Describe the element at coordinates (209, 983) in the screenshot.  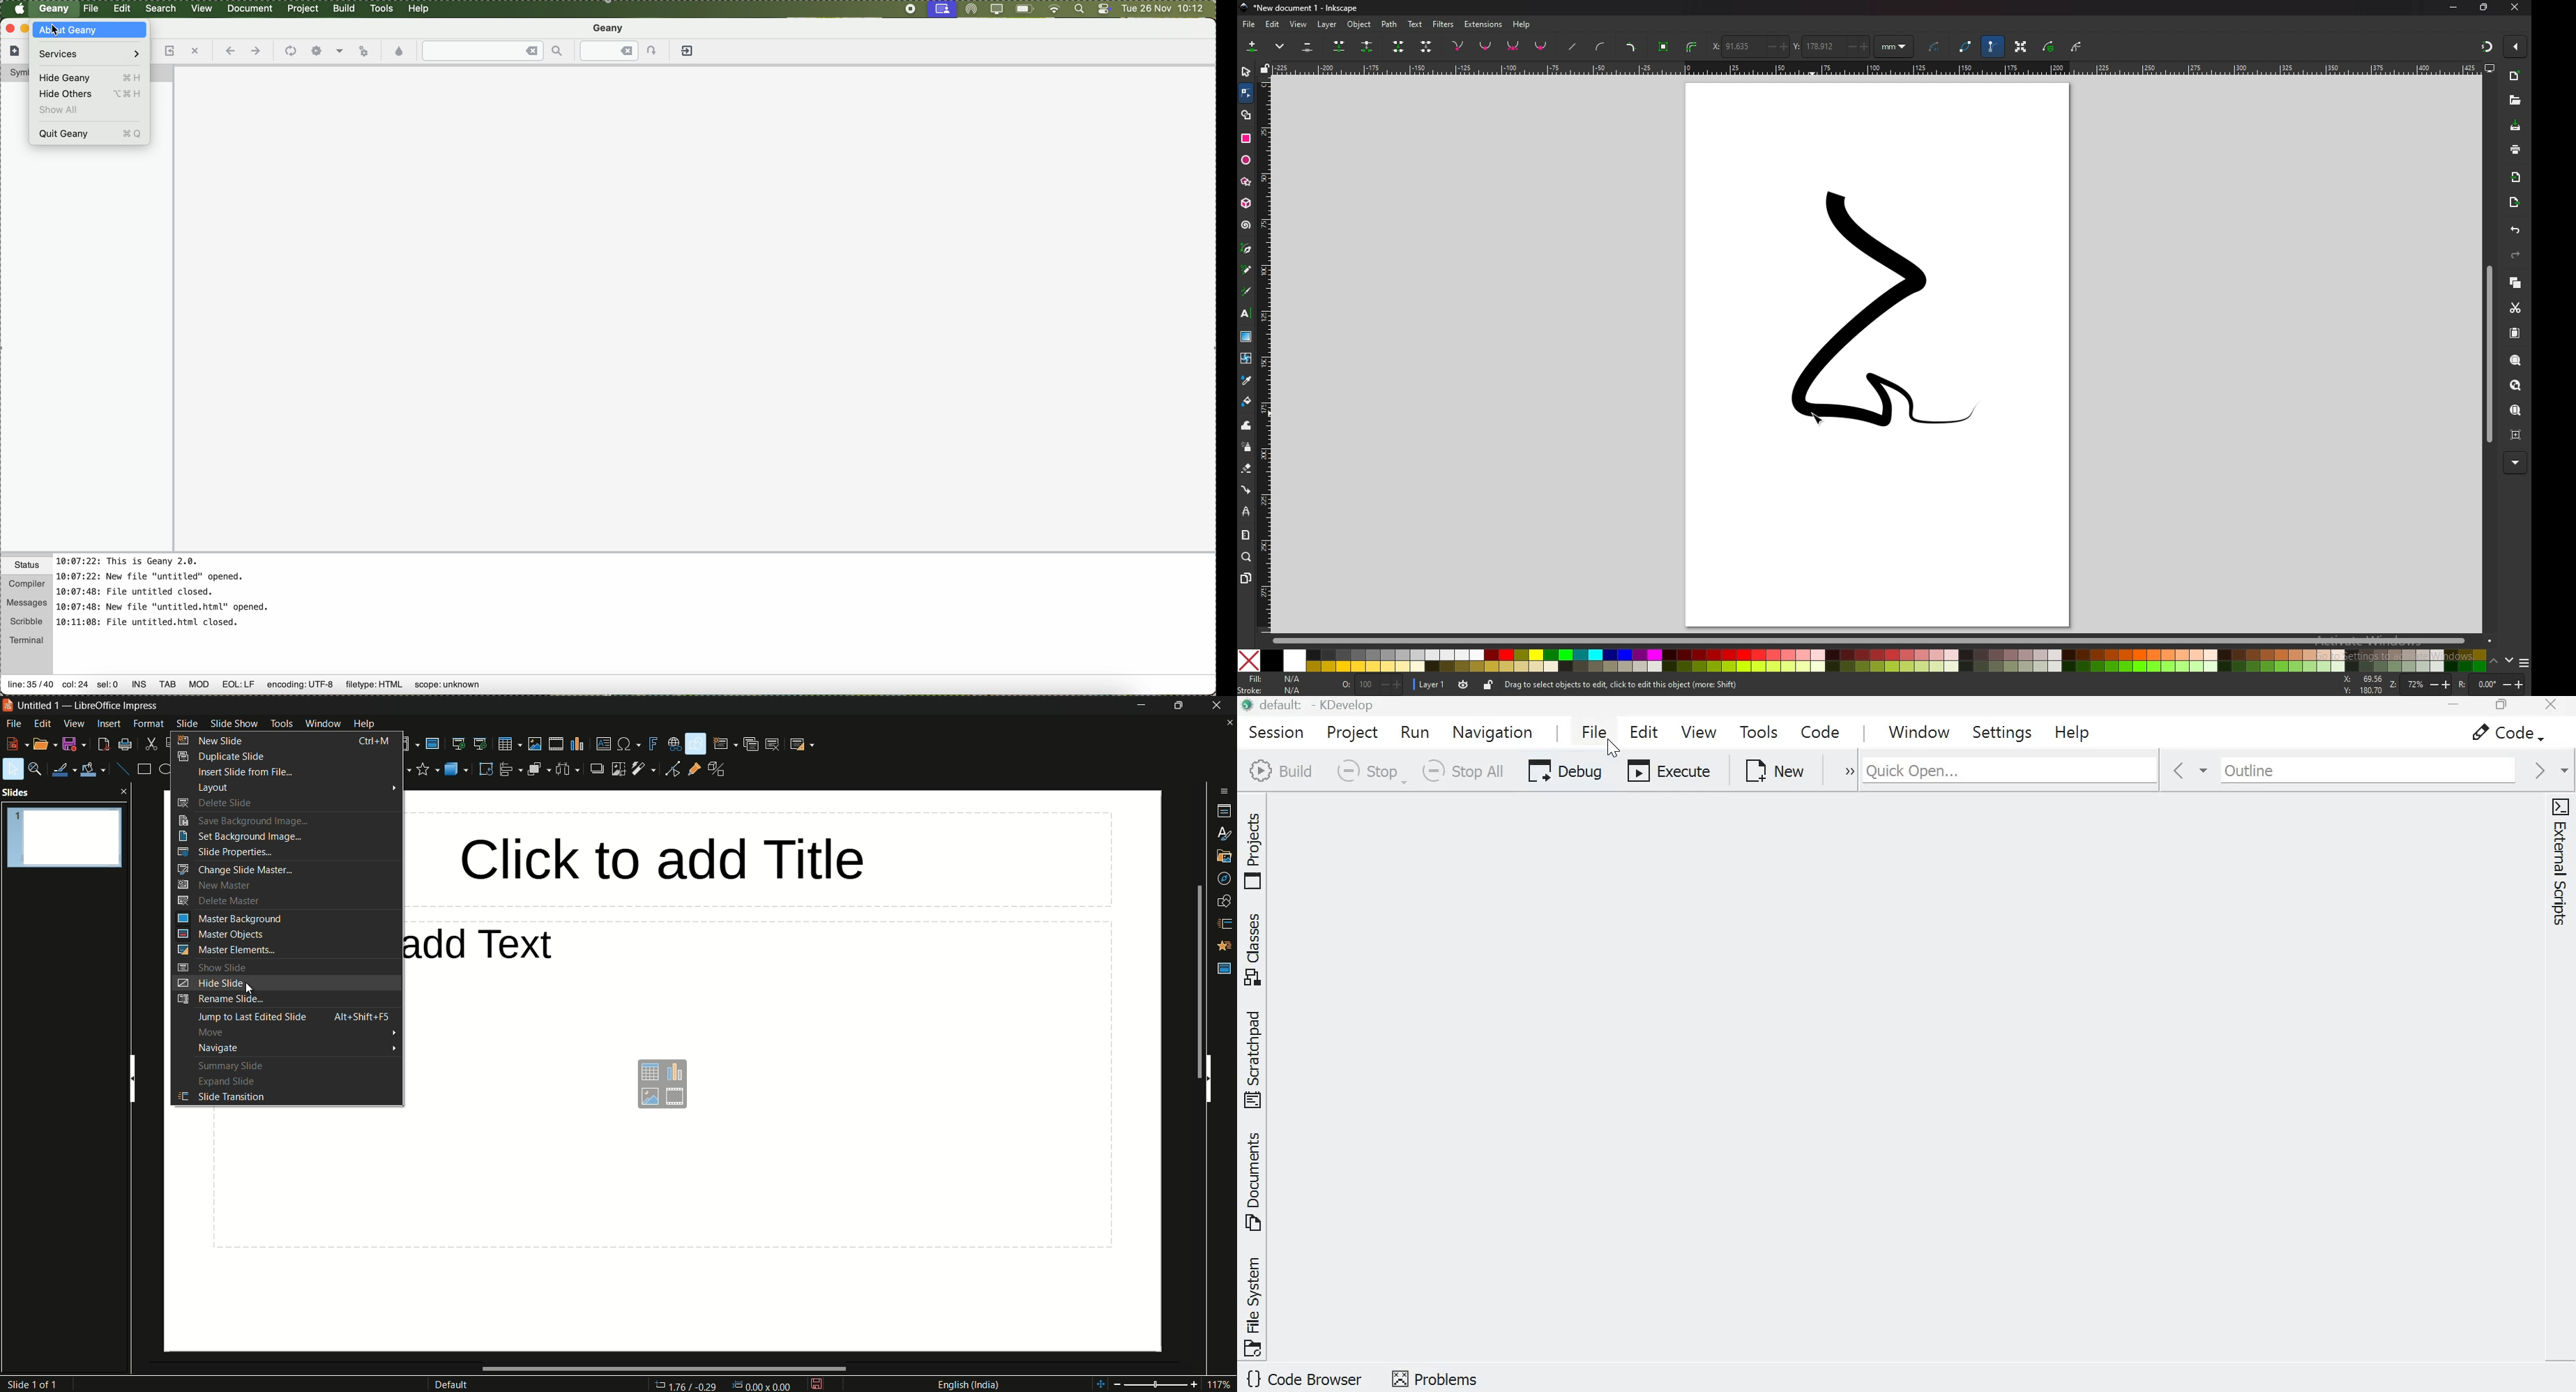
I see `hide slide` at that location.